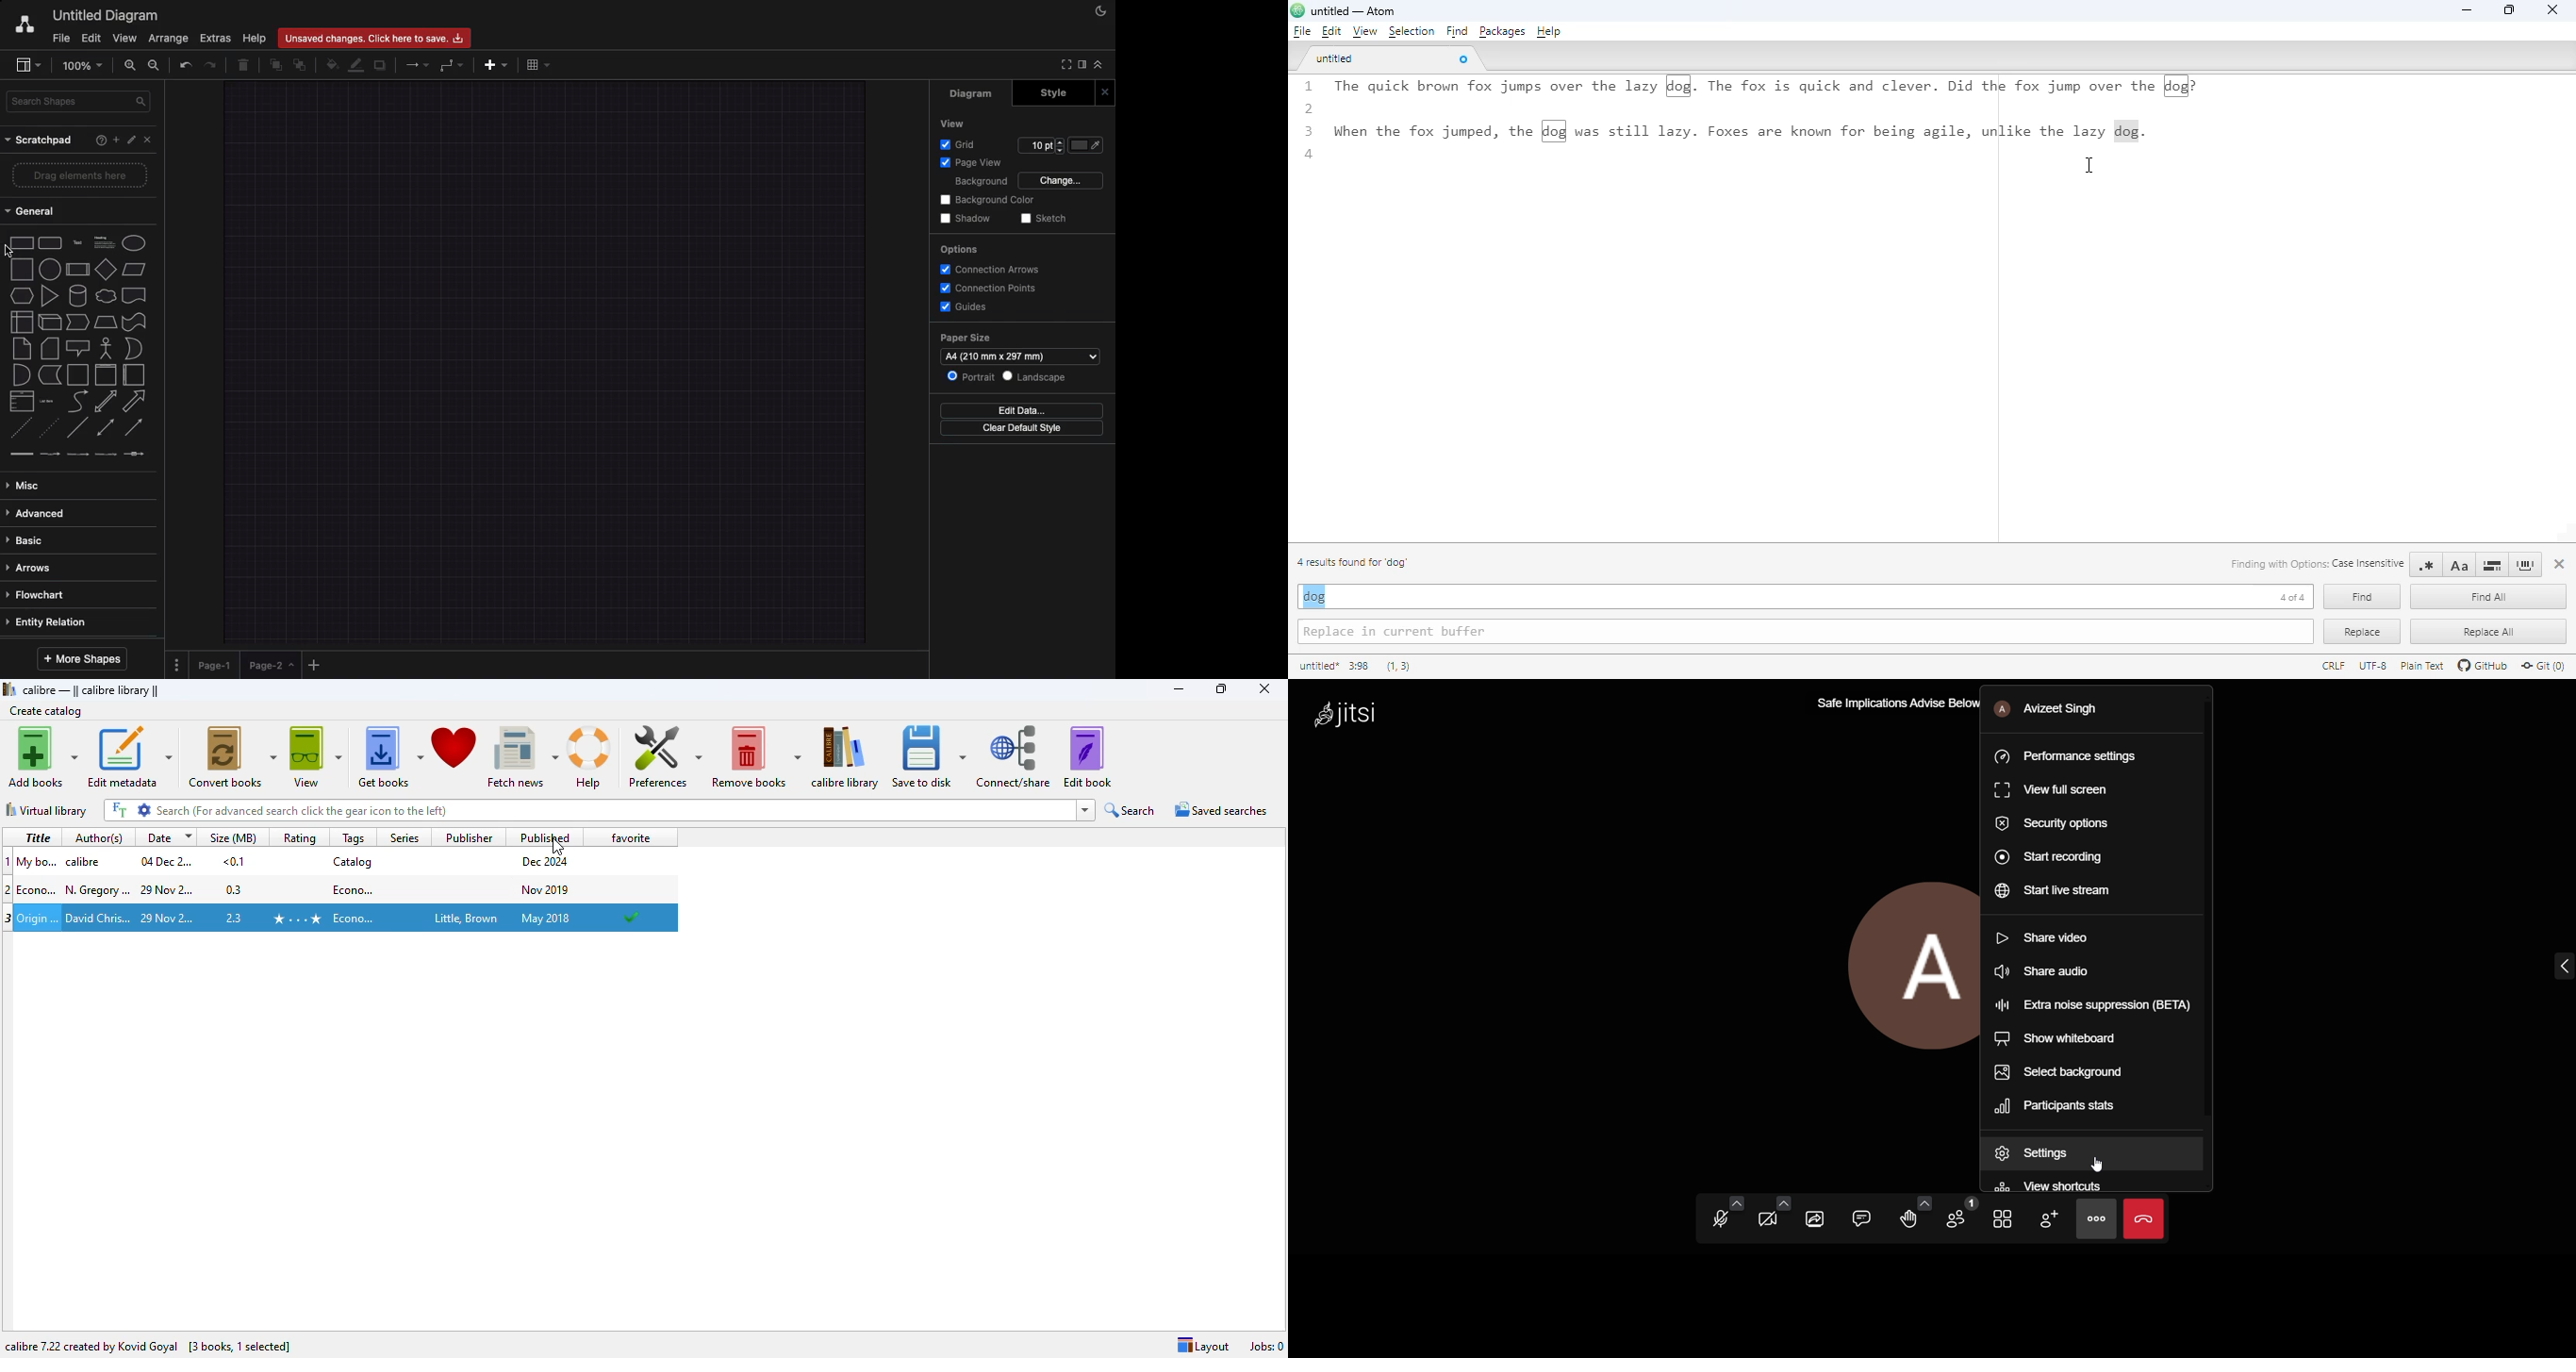 This screenshot has height=1372, width=2576. I want to click on parallelogram, so click(136, 270).